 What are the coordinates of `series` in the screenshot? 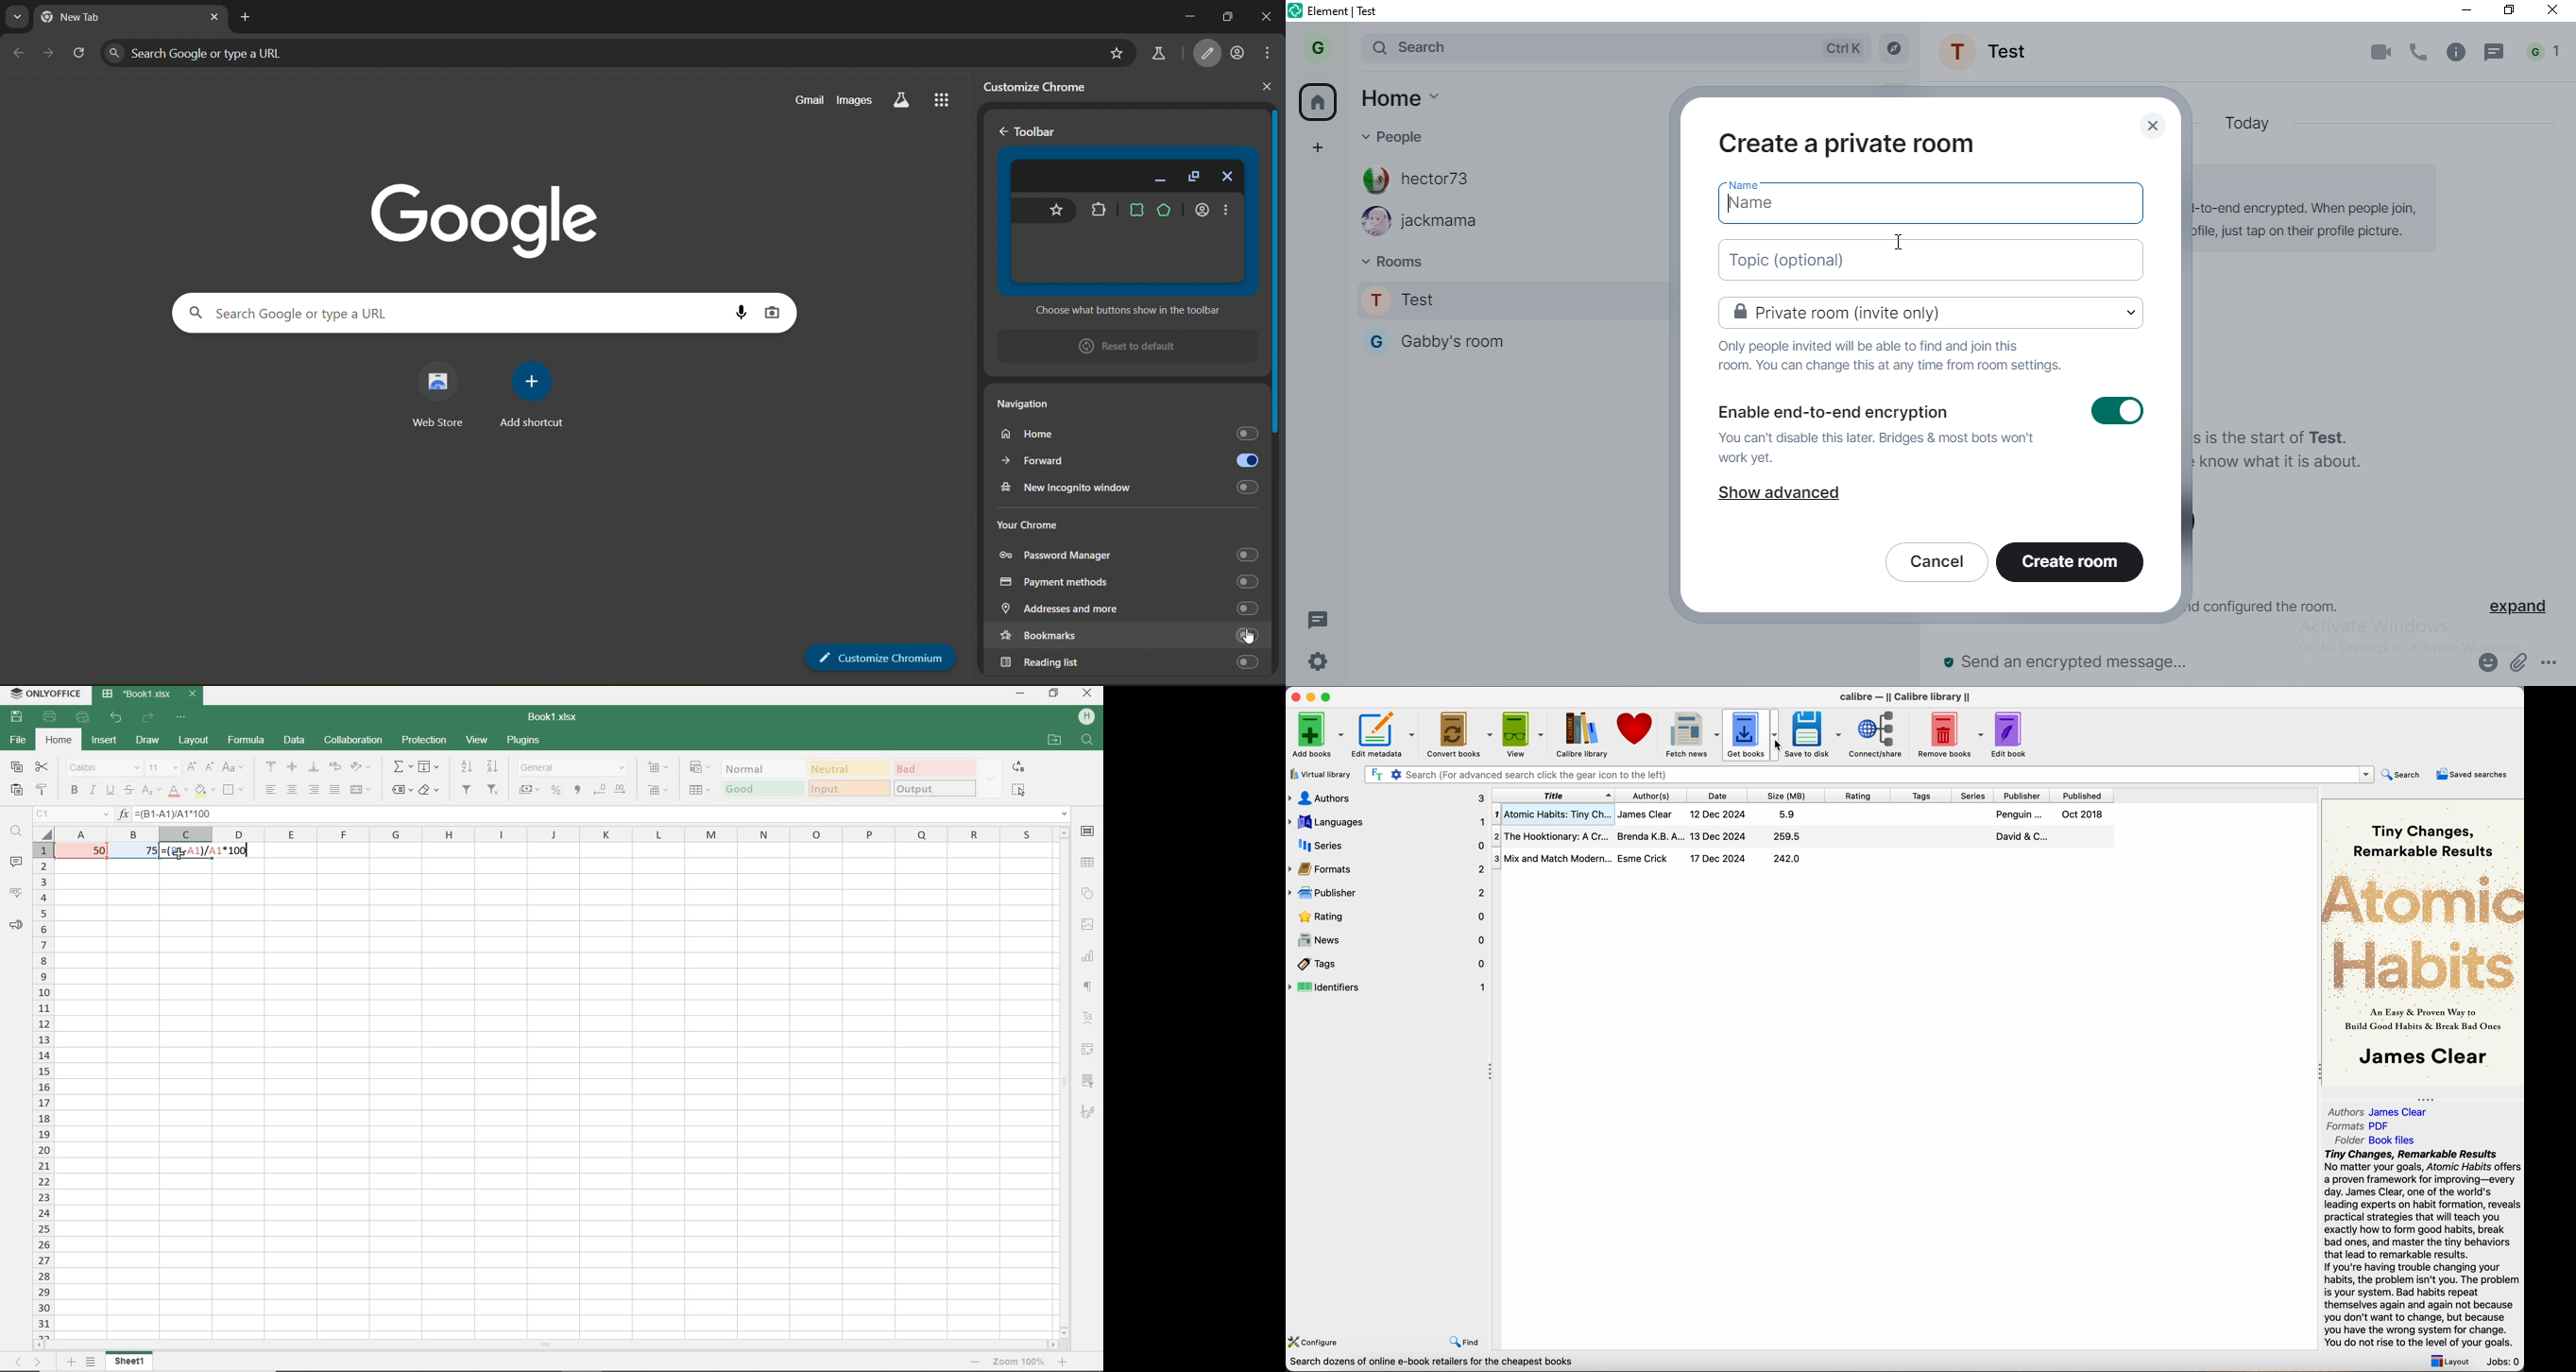 It's located at (1388, 845).